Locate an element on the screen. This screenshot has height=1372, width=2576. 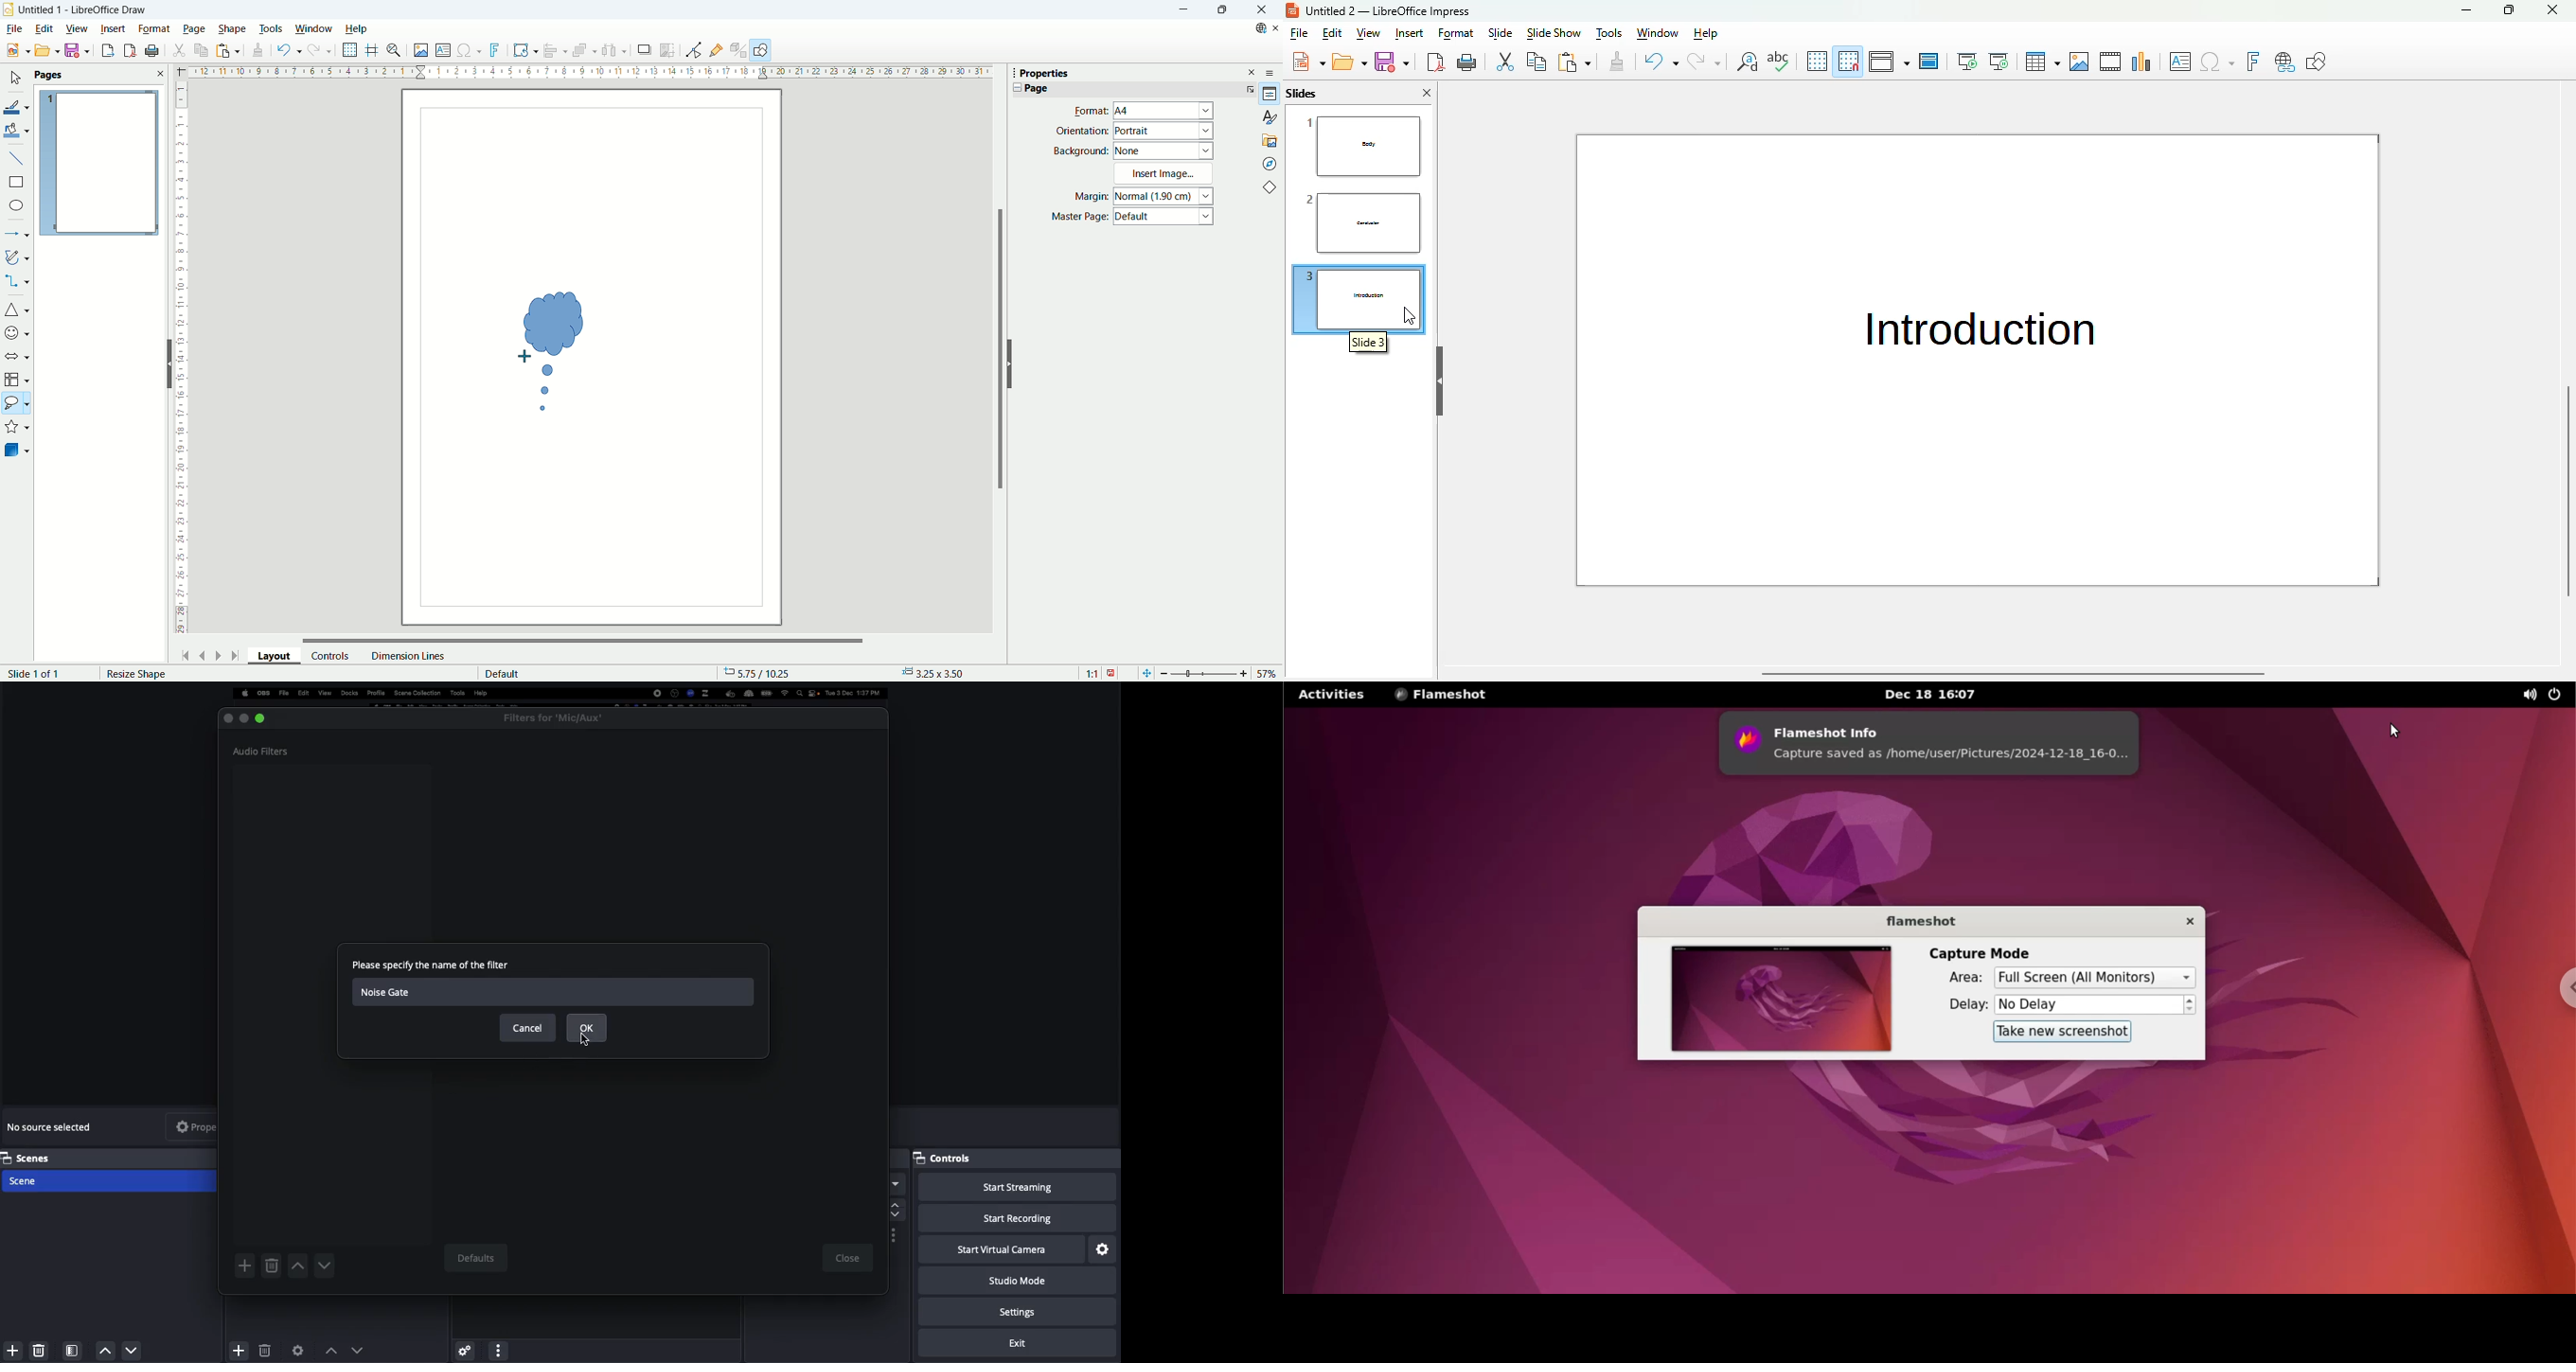
Noise gate is located at coordinates (556, 993).